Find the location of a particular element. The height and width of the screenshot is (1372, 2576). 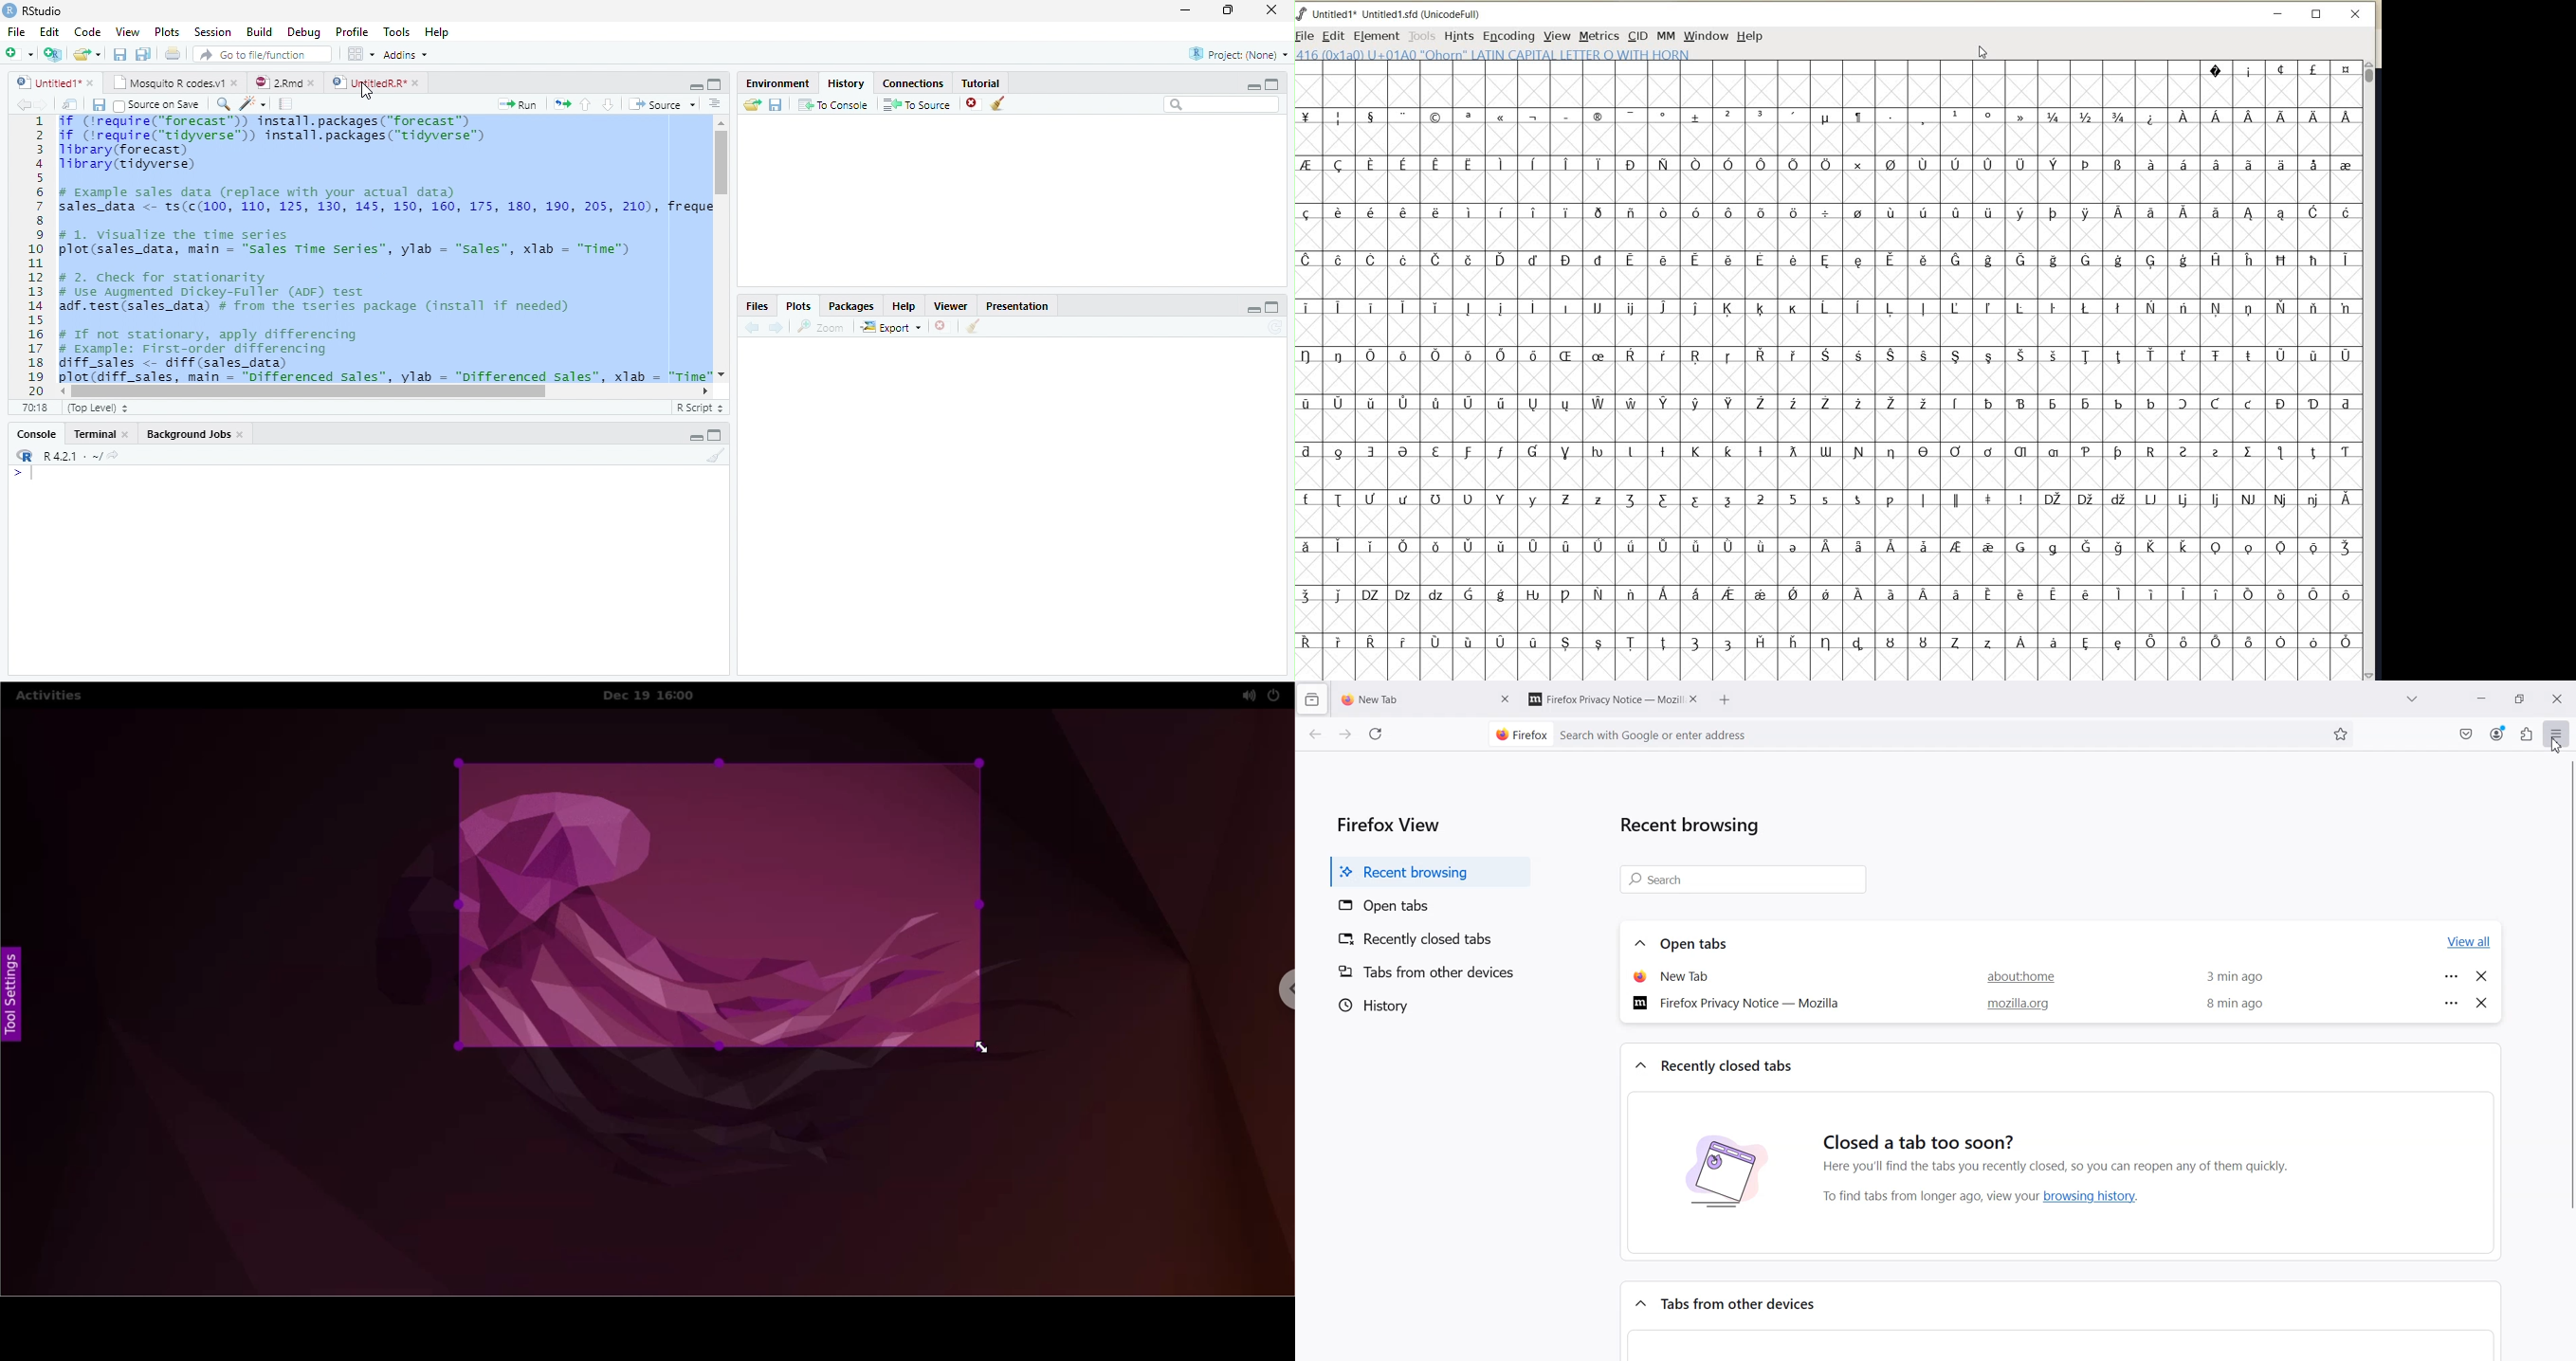

Create file is located at coordinates (20, 55).